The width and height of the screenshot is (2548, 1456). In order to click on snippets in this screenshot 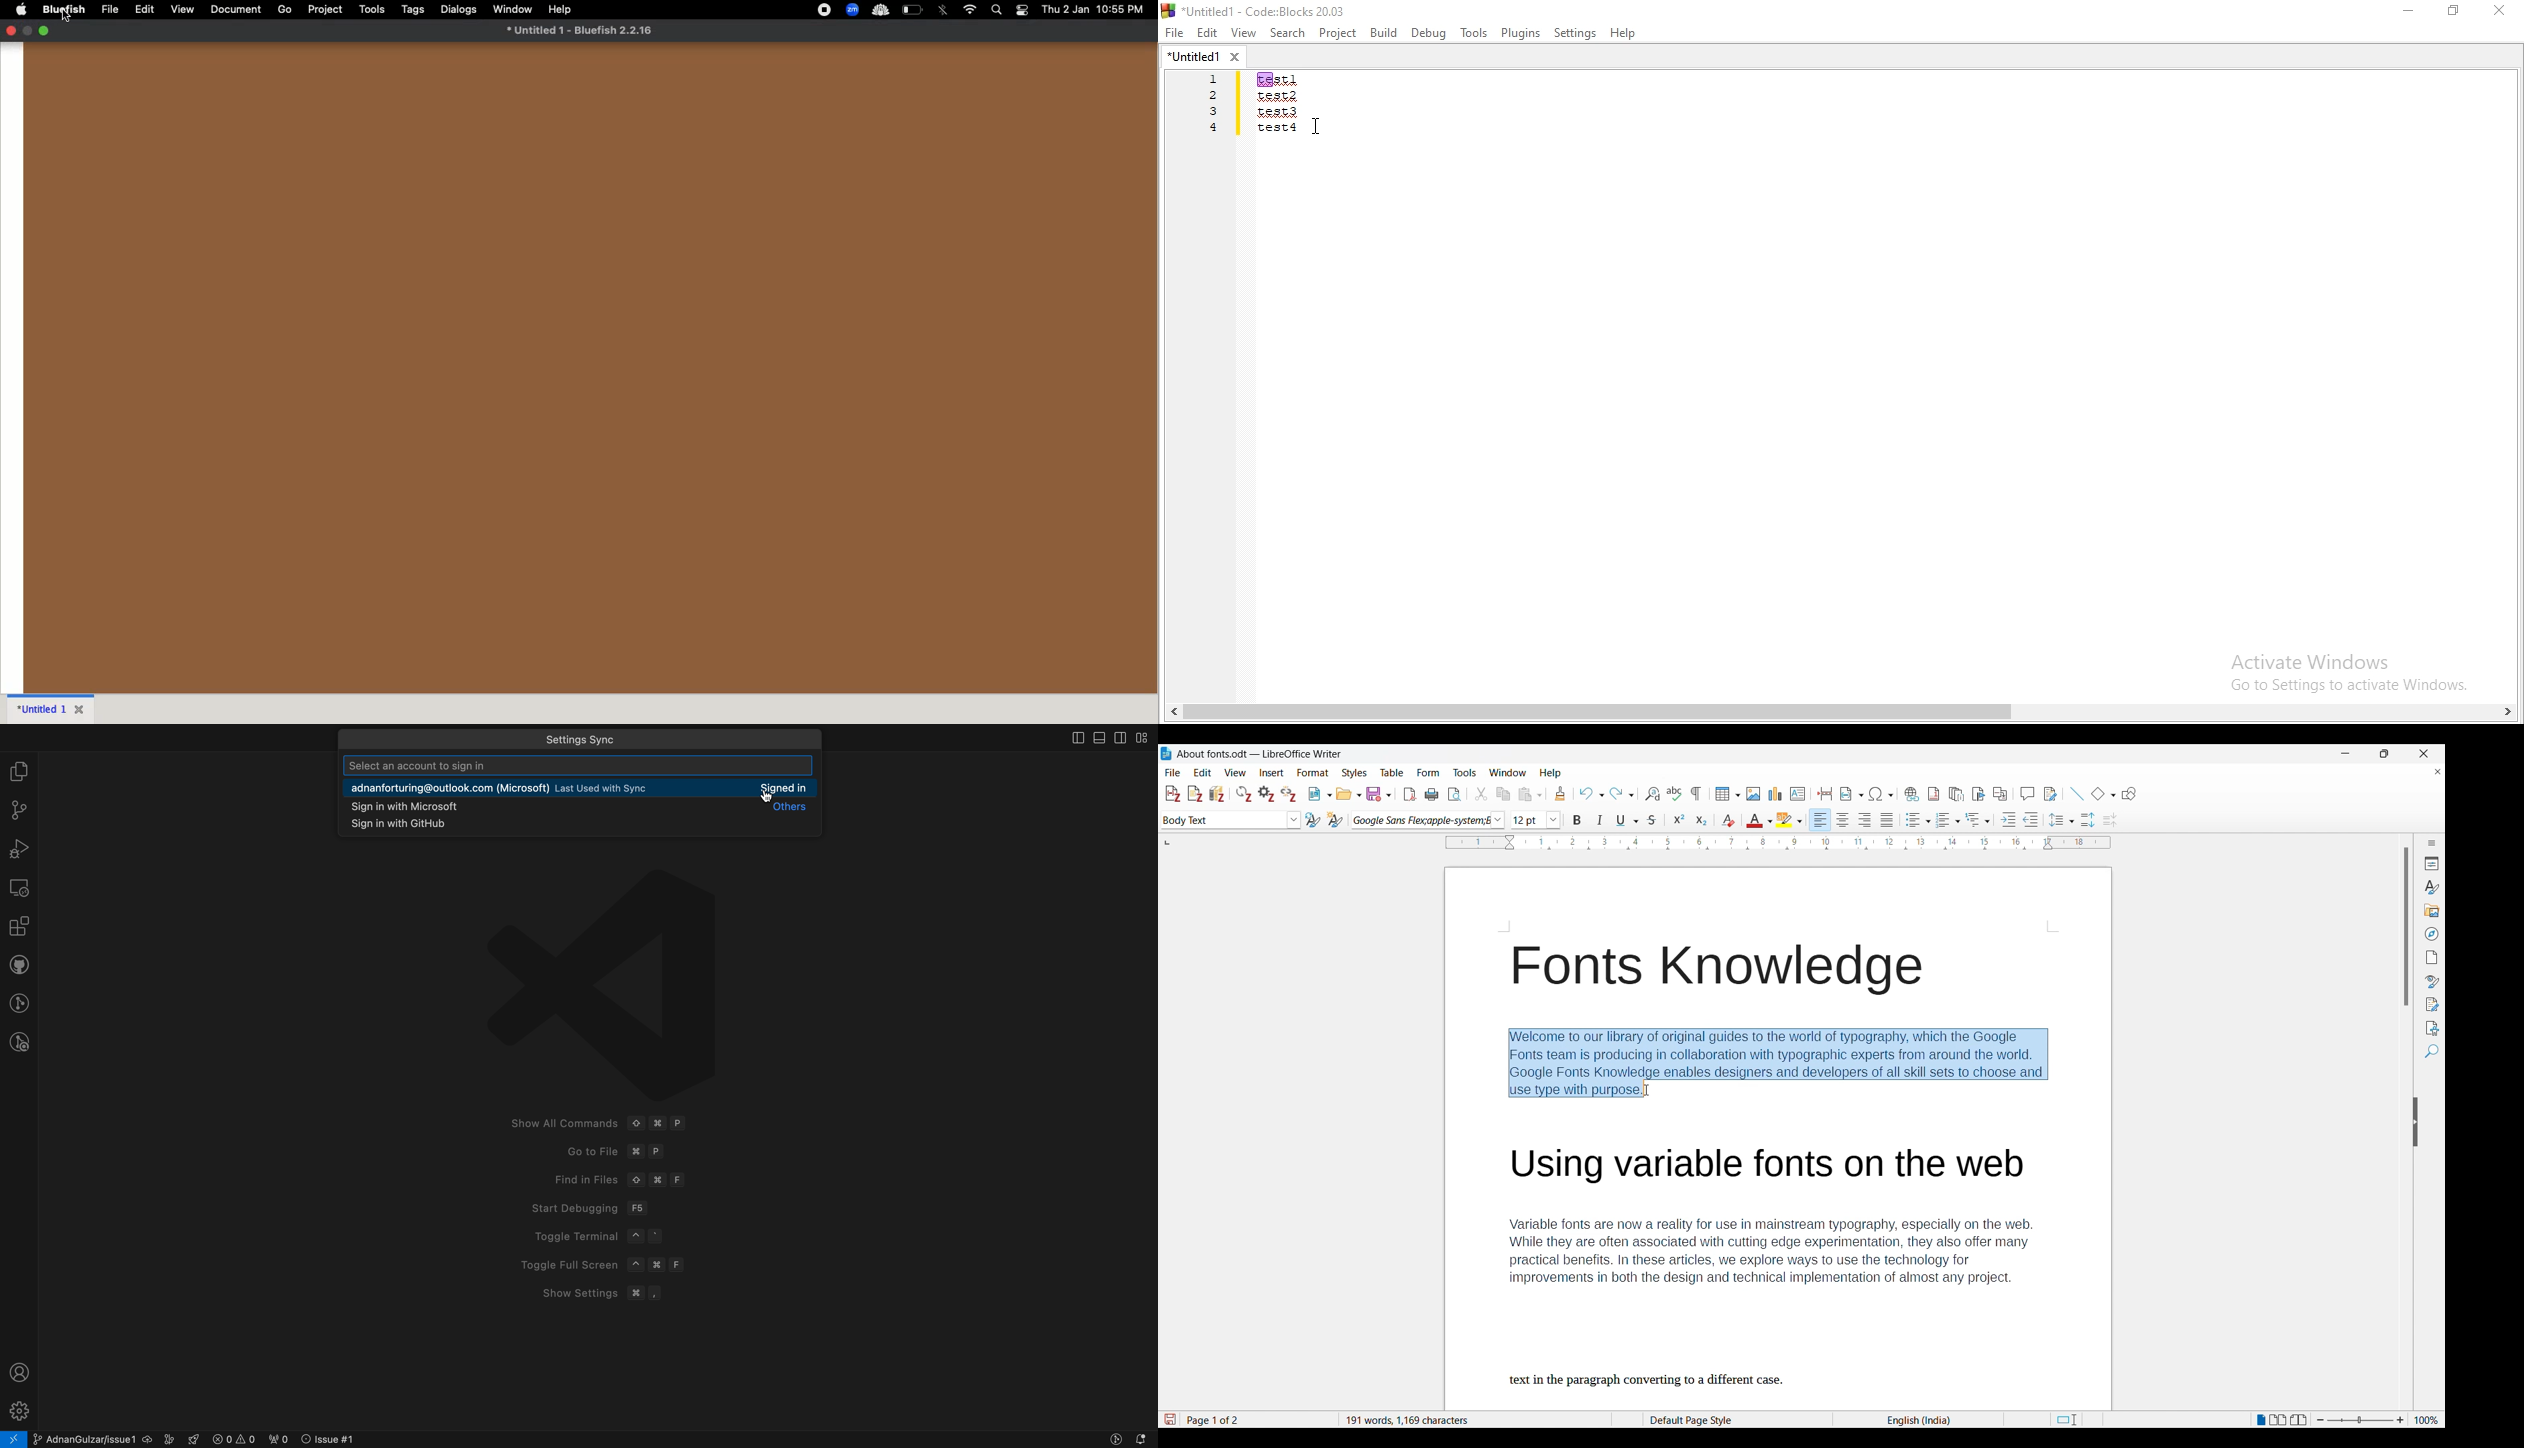, I will do `click(407, 824)`.